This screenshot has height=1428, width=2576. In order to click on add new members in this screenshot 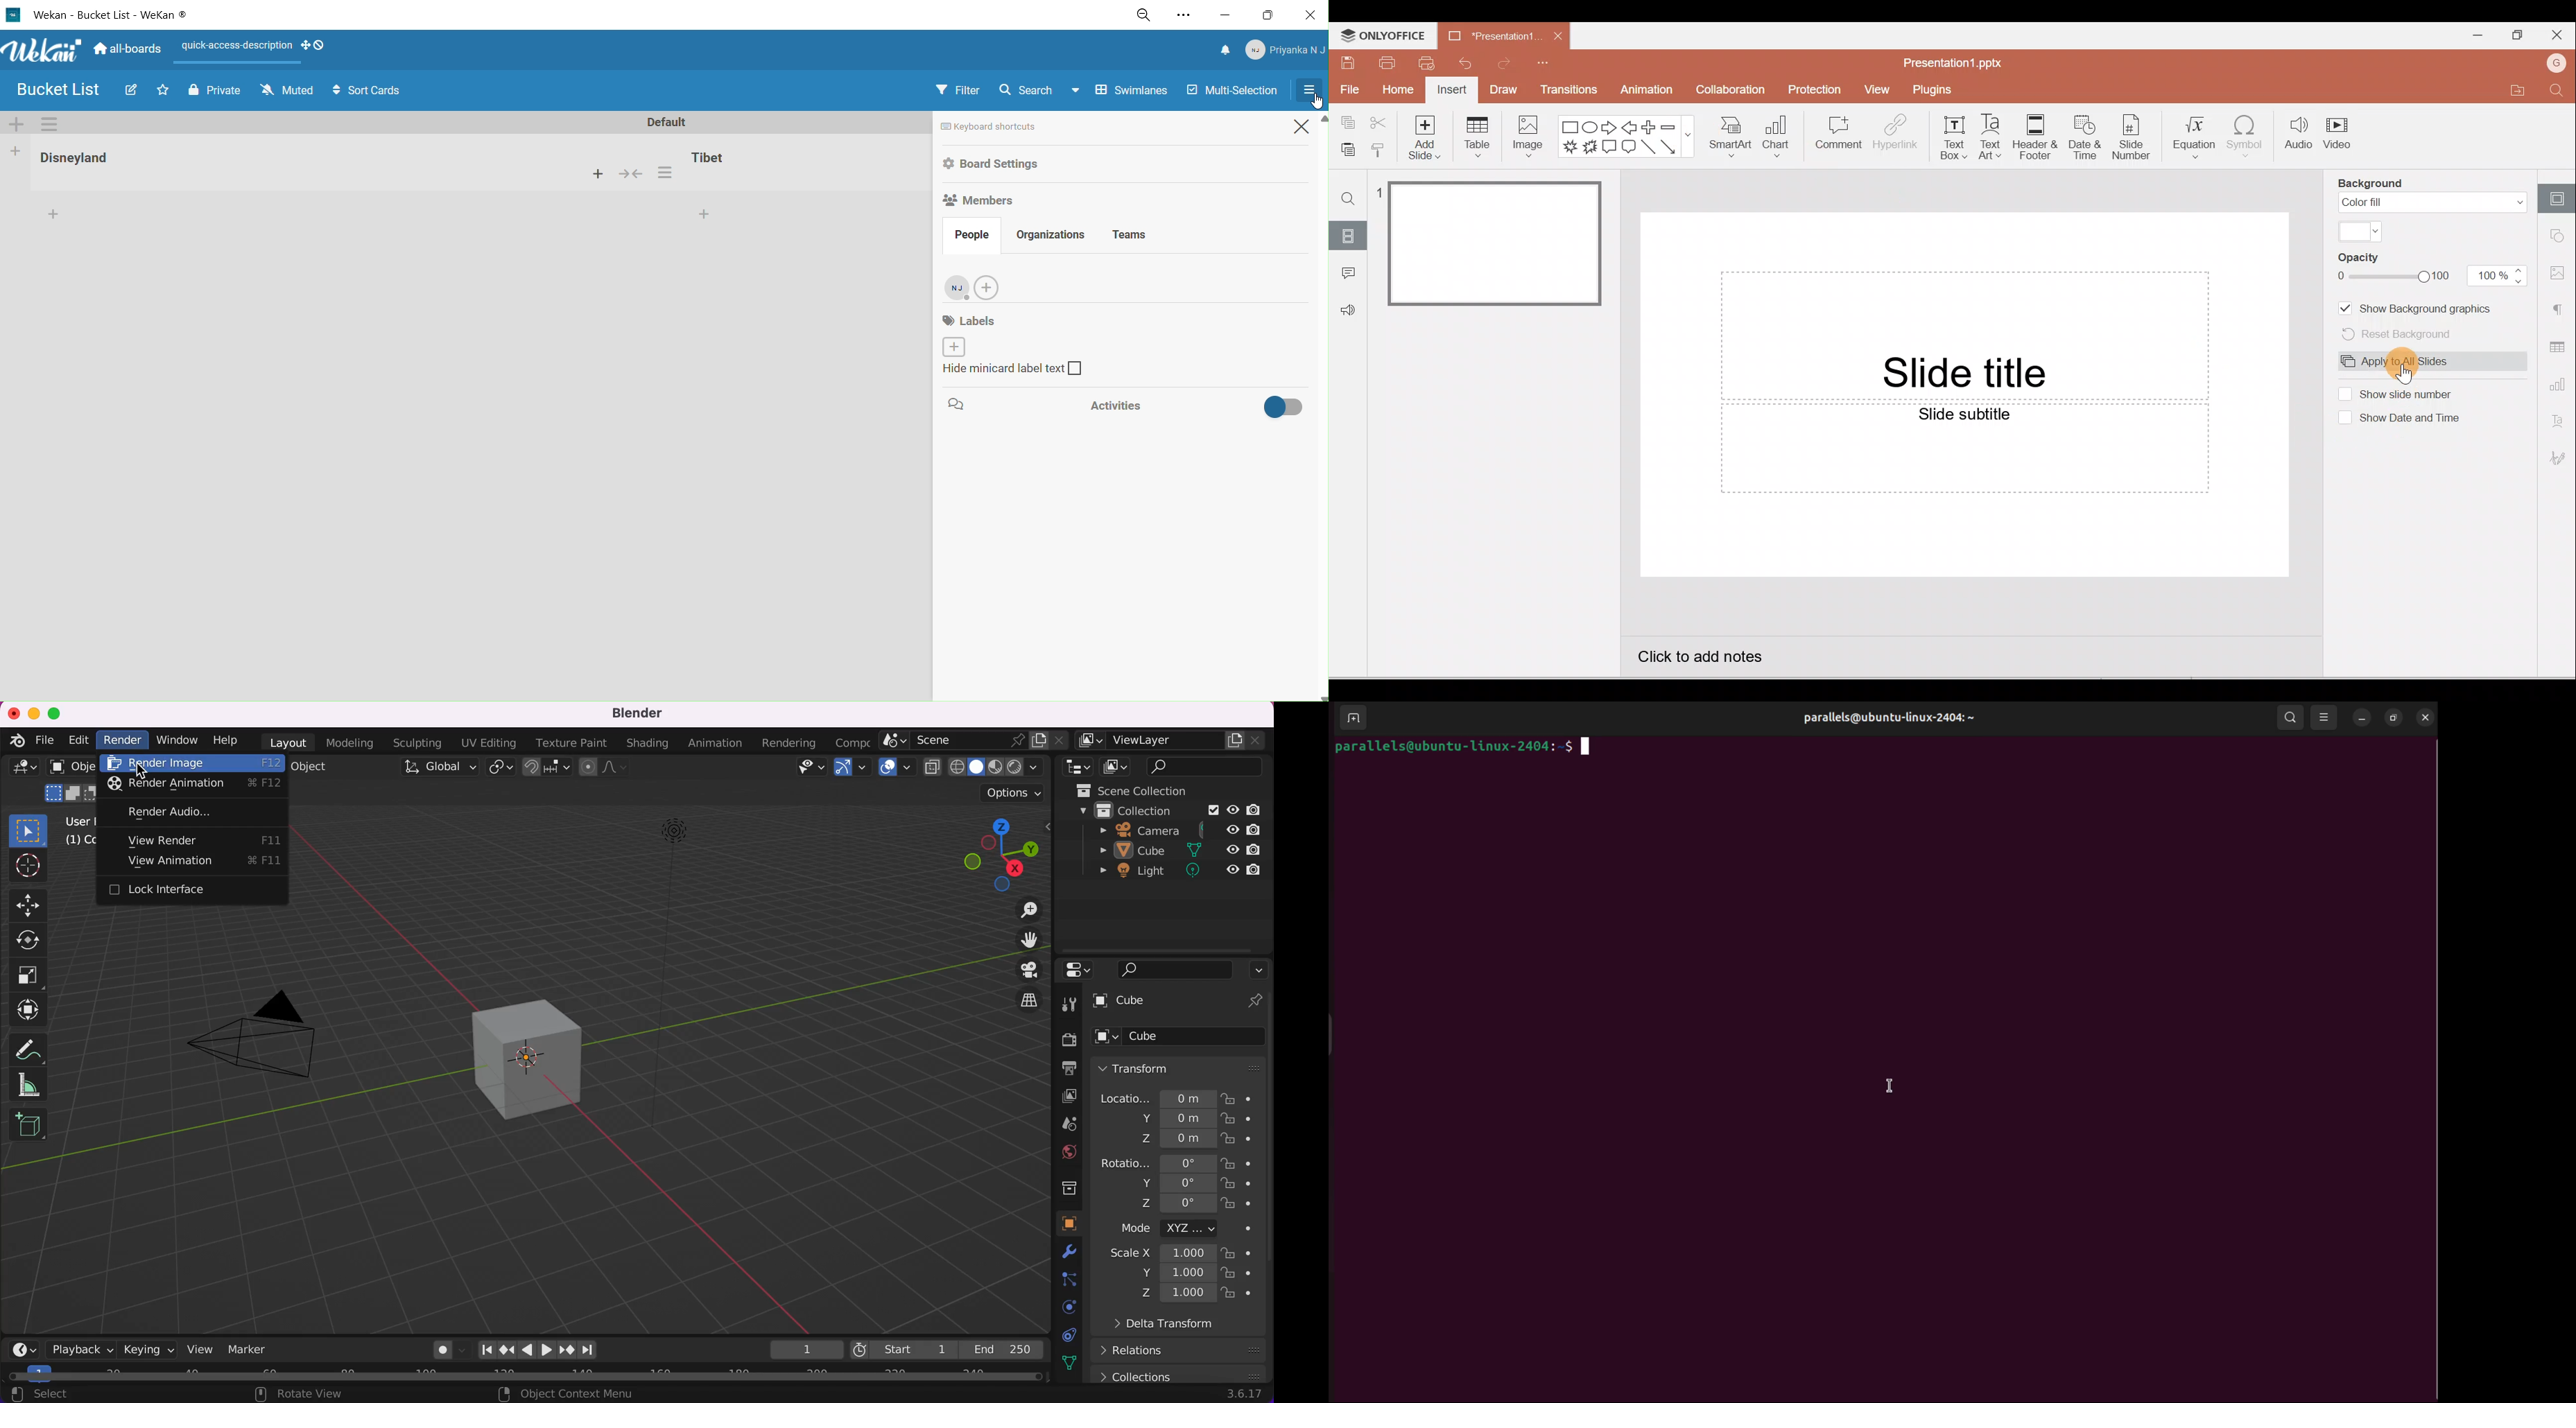, I will do `click(995, 280)`.